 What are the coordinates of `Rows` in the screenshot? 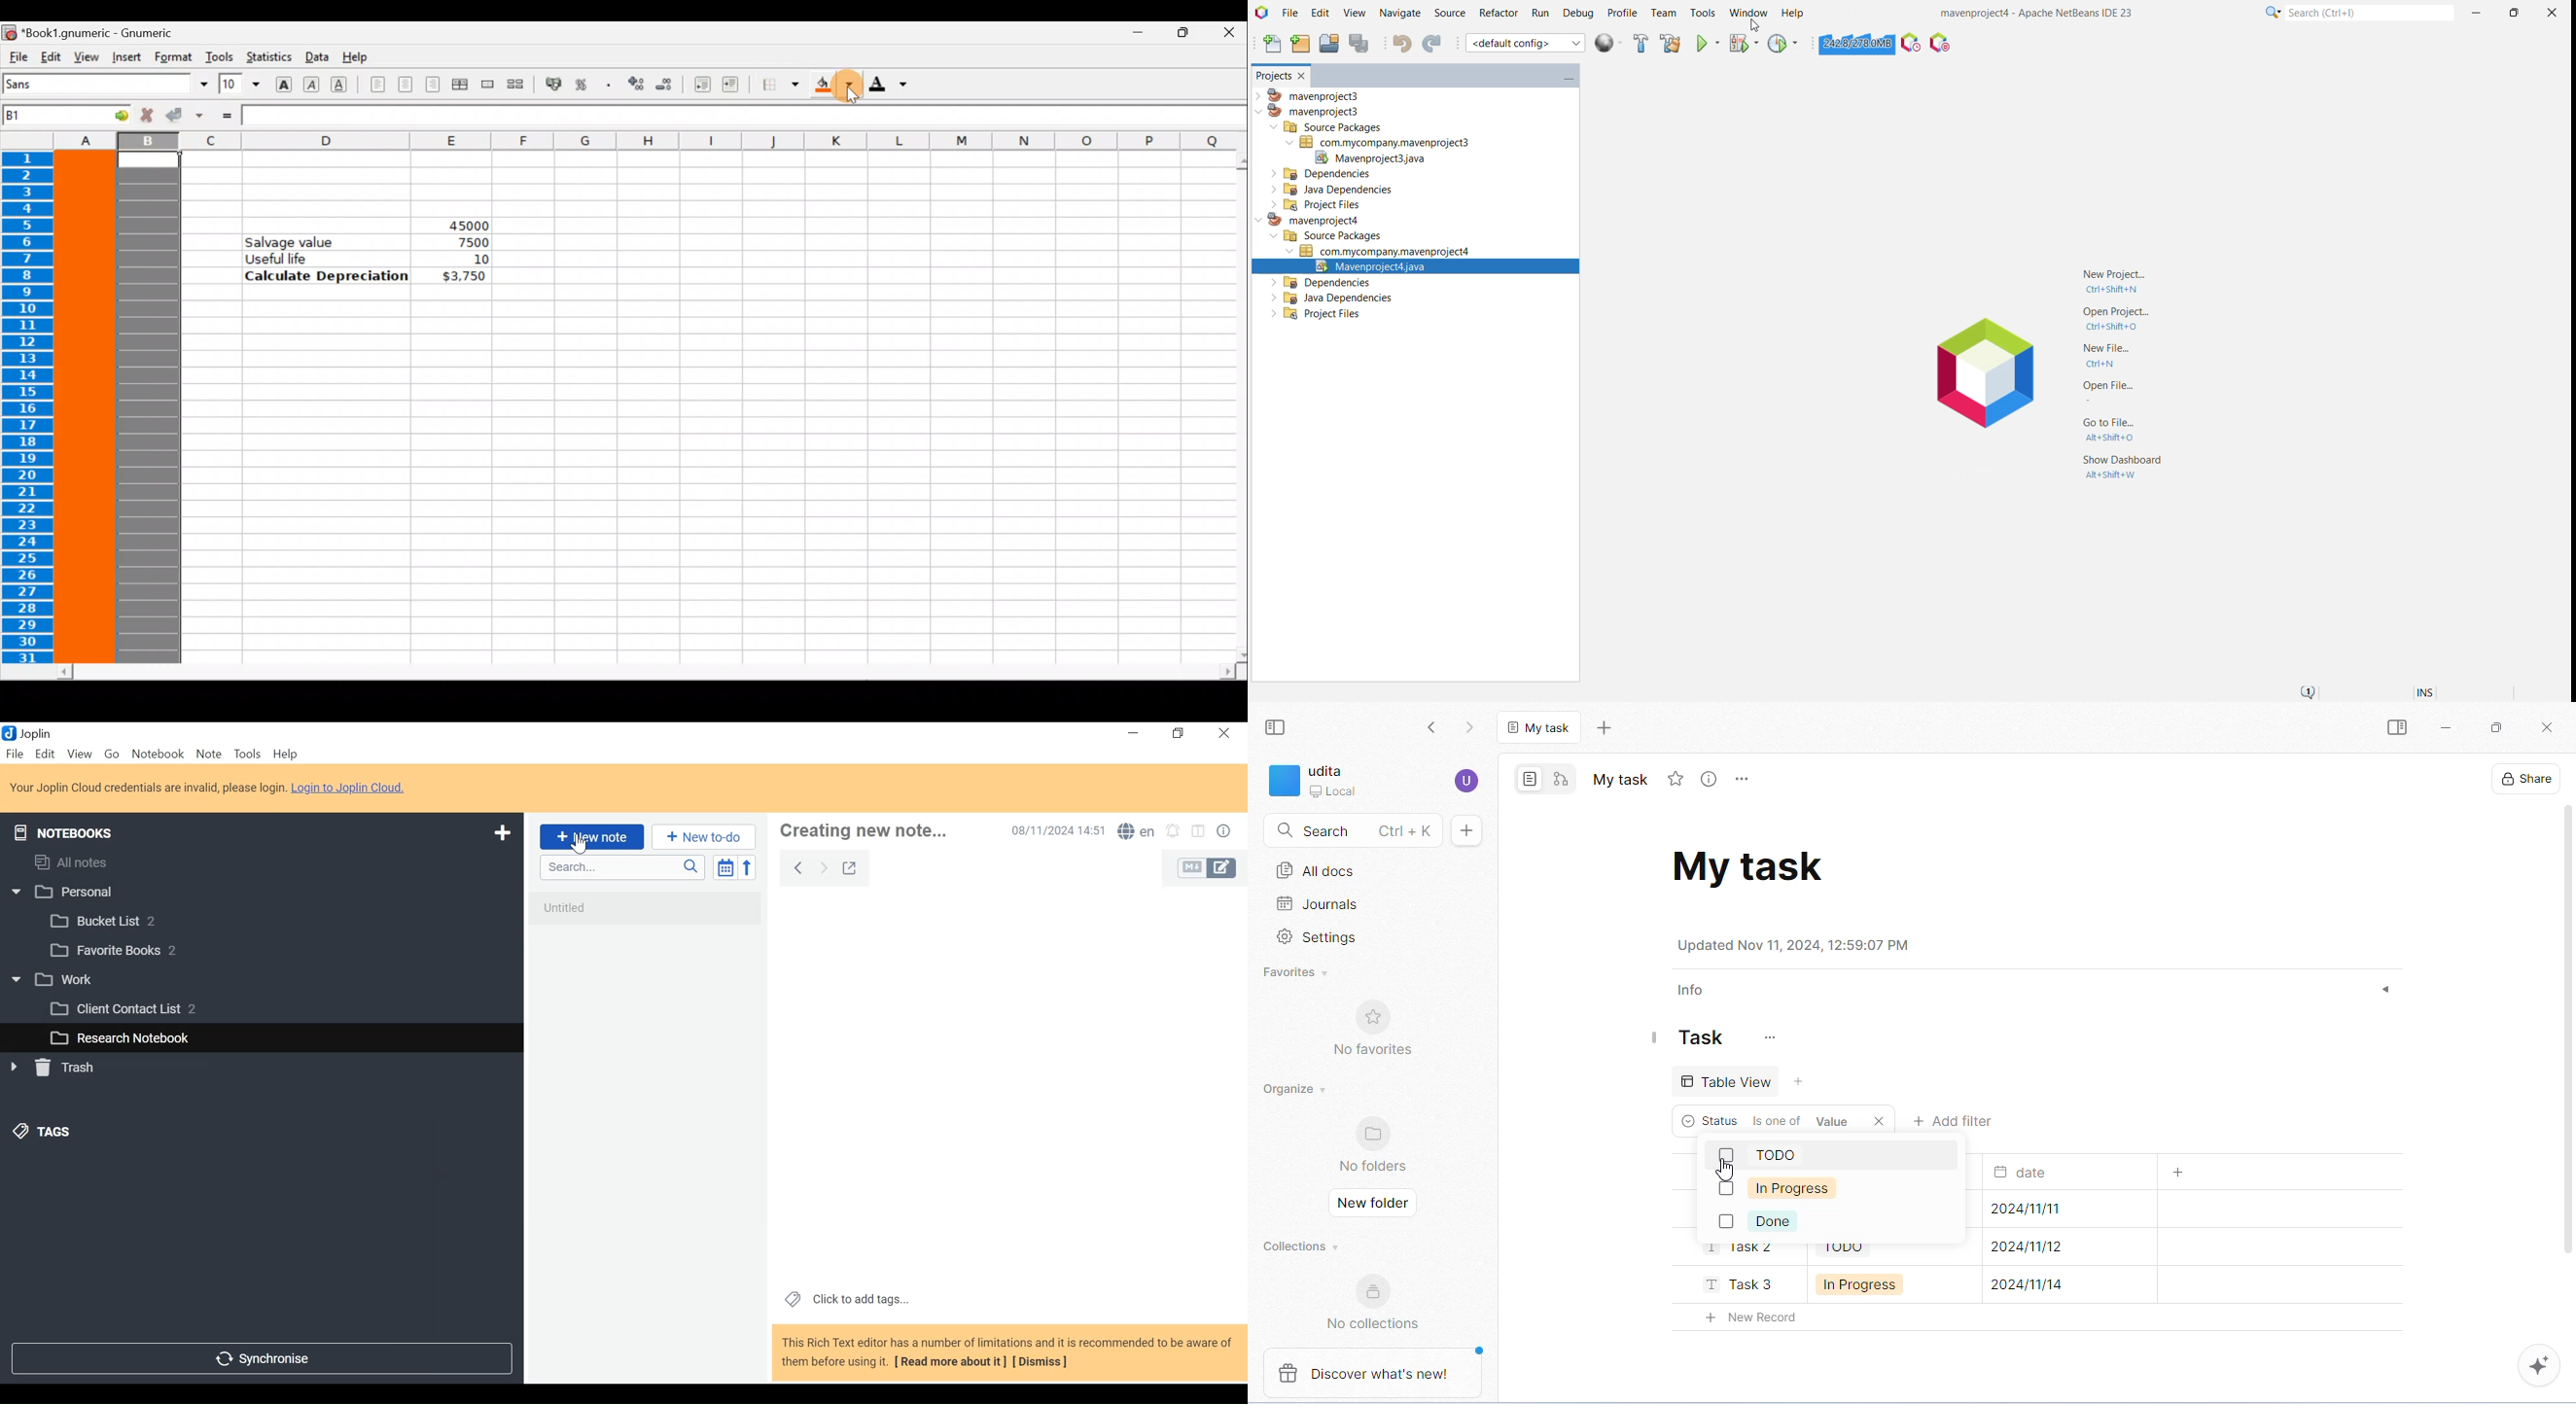 It's located at (31, 409).